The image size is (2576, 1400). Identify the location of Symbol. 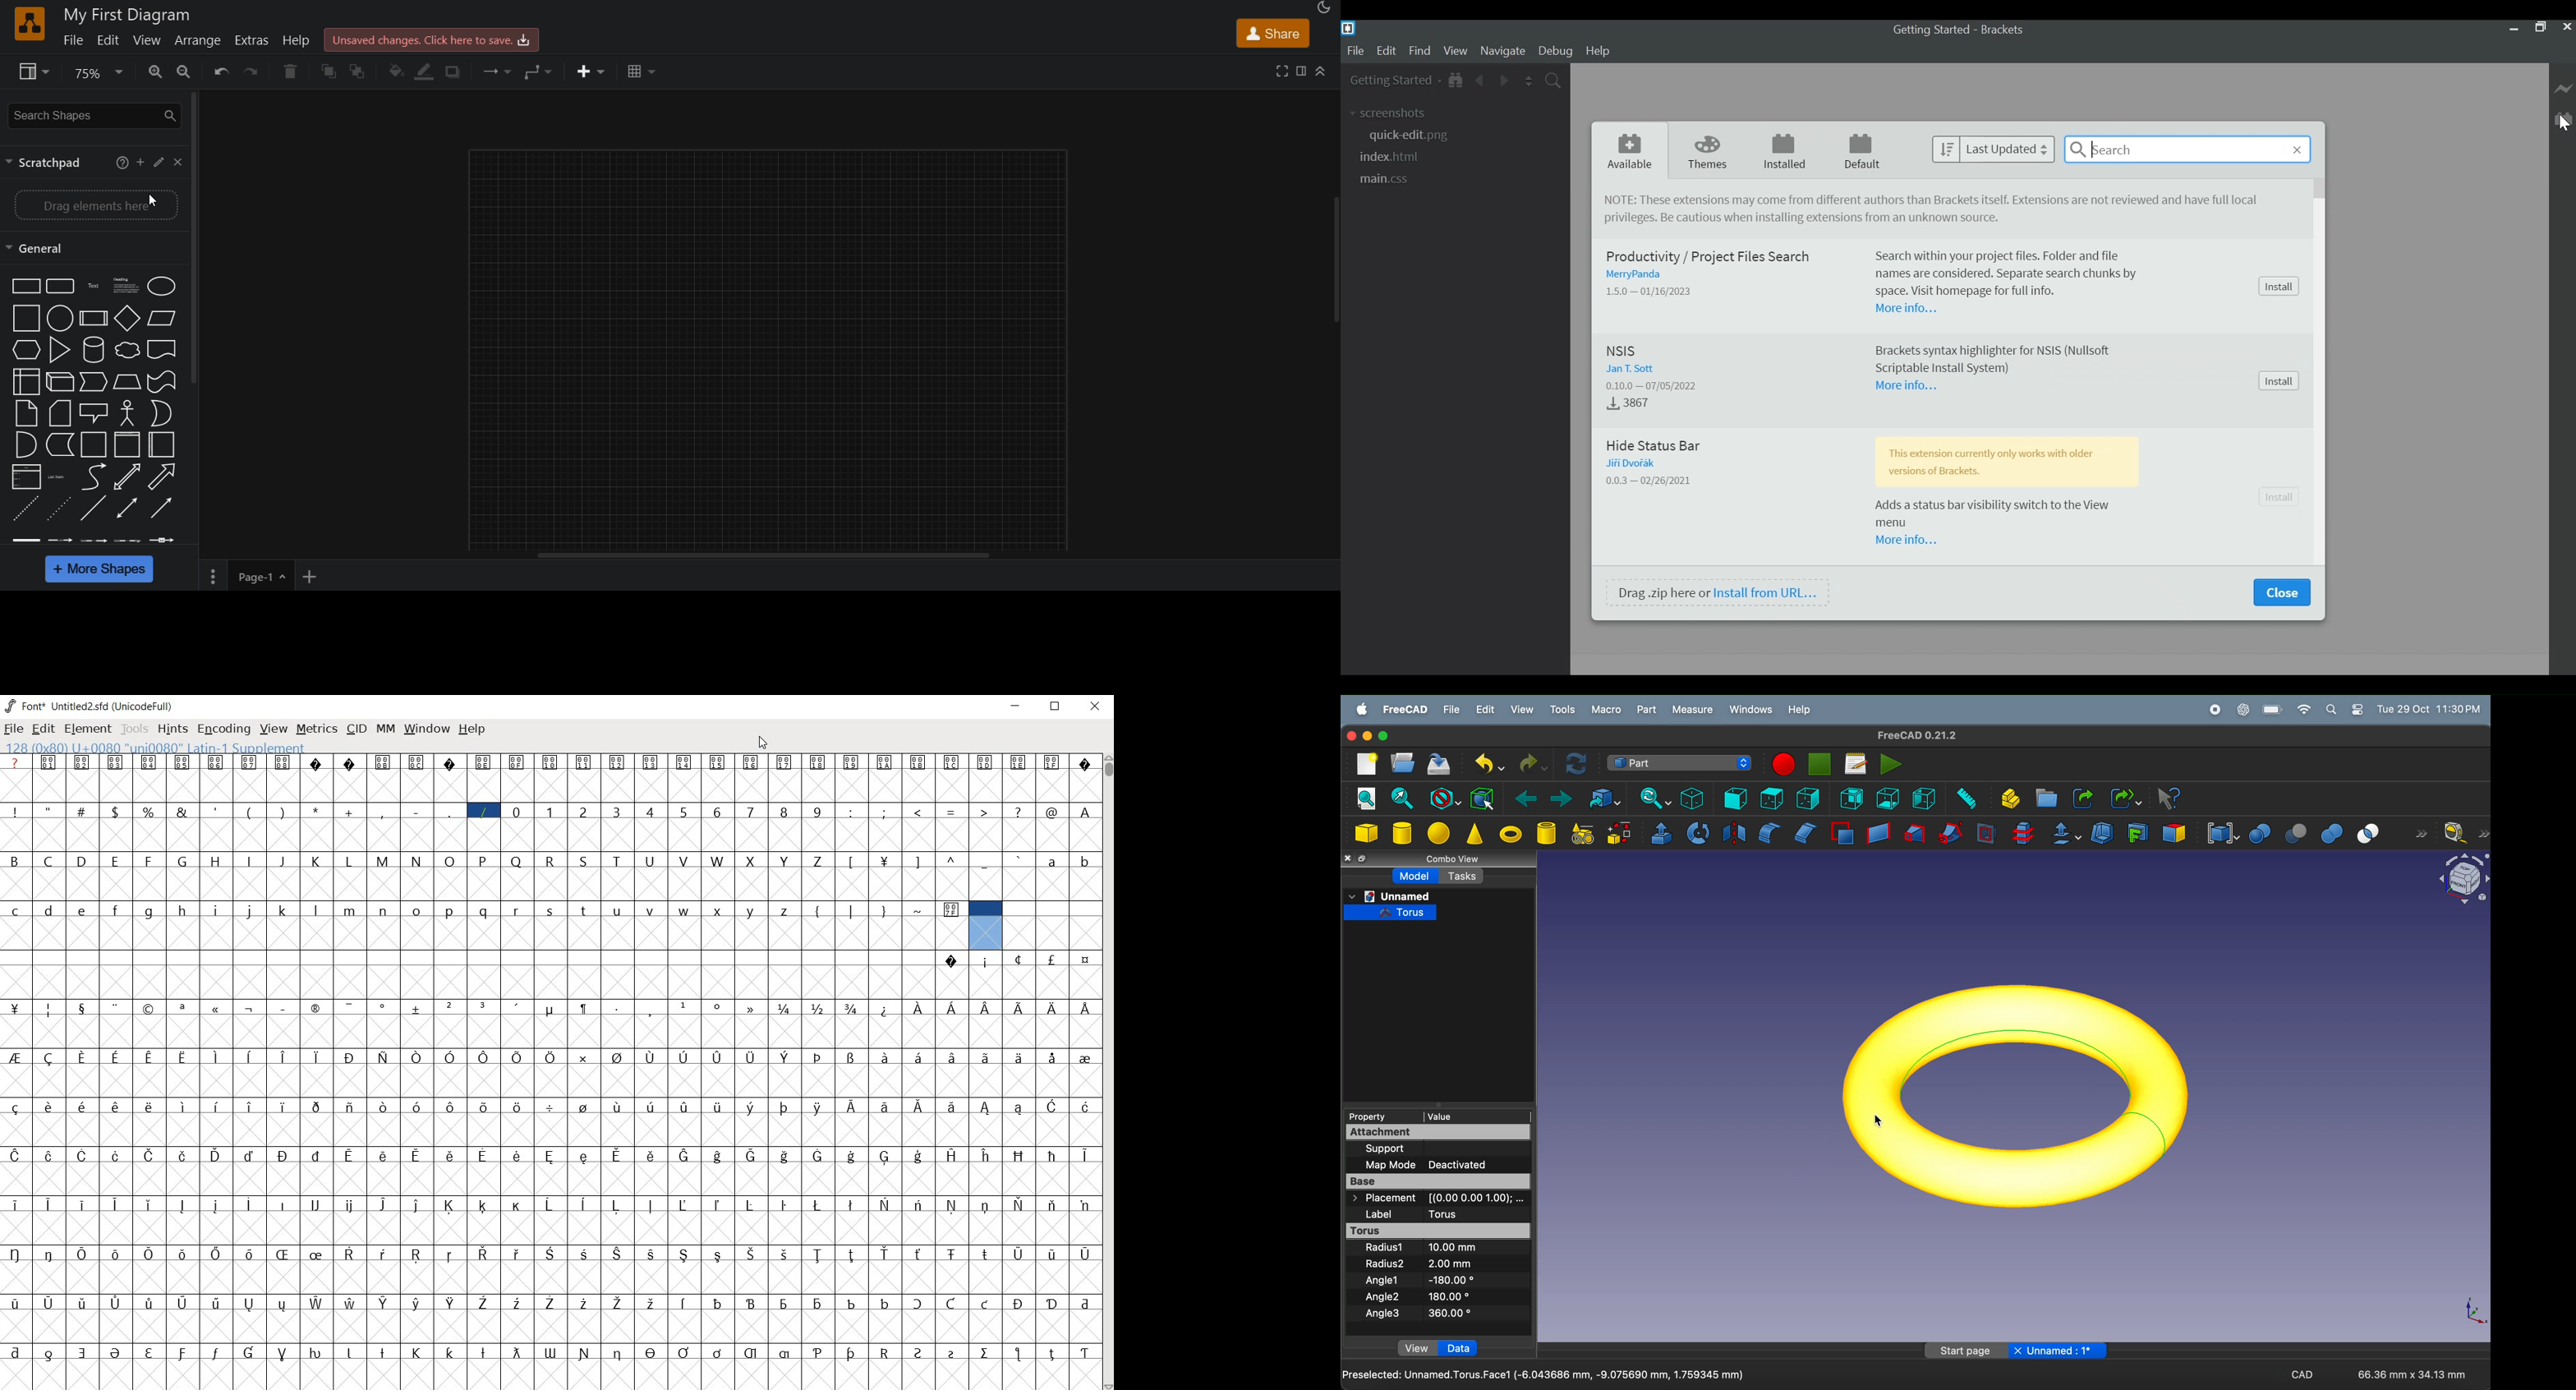
(352, 1302).